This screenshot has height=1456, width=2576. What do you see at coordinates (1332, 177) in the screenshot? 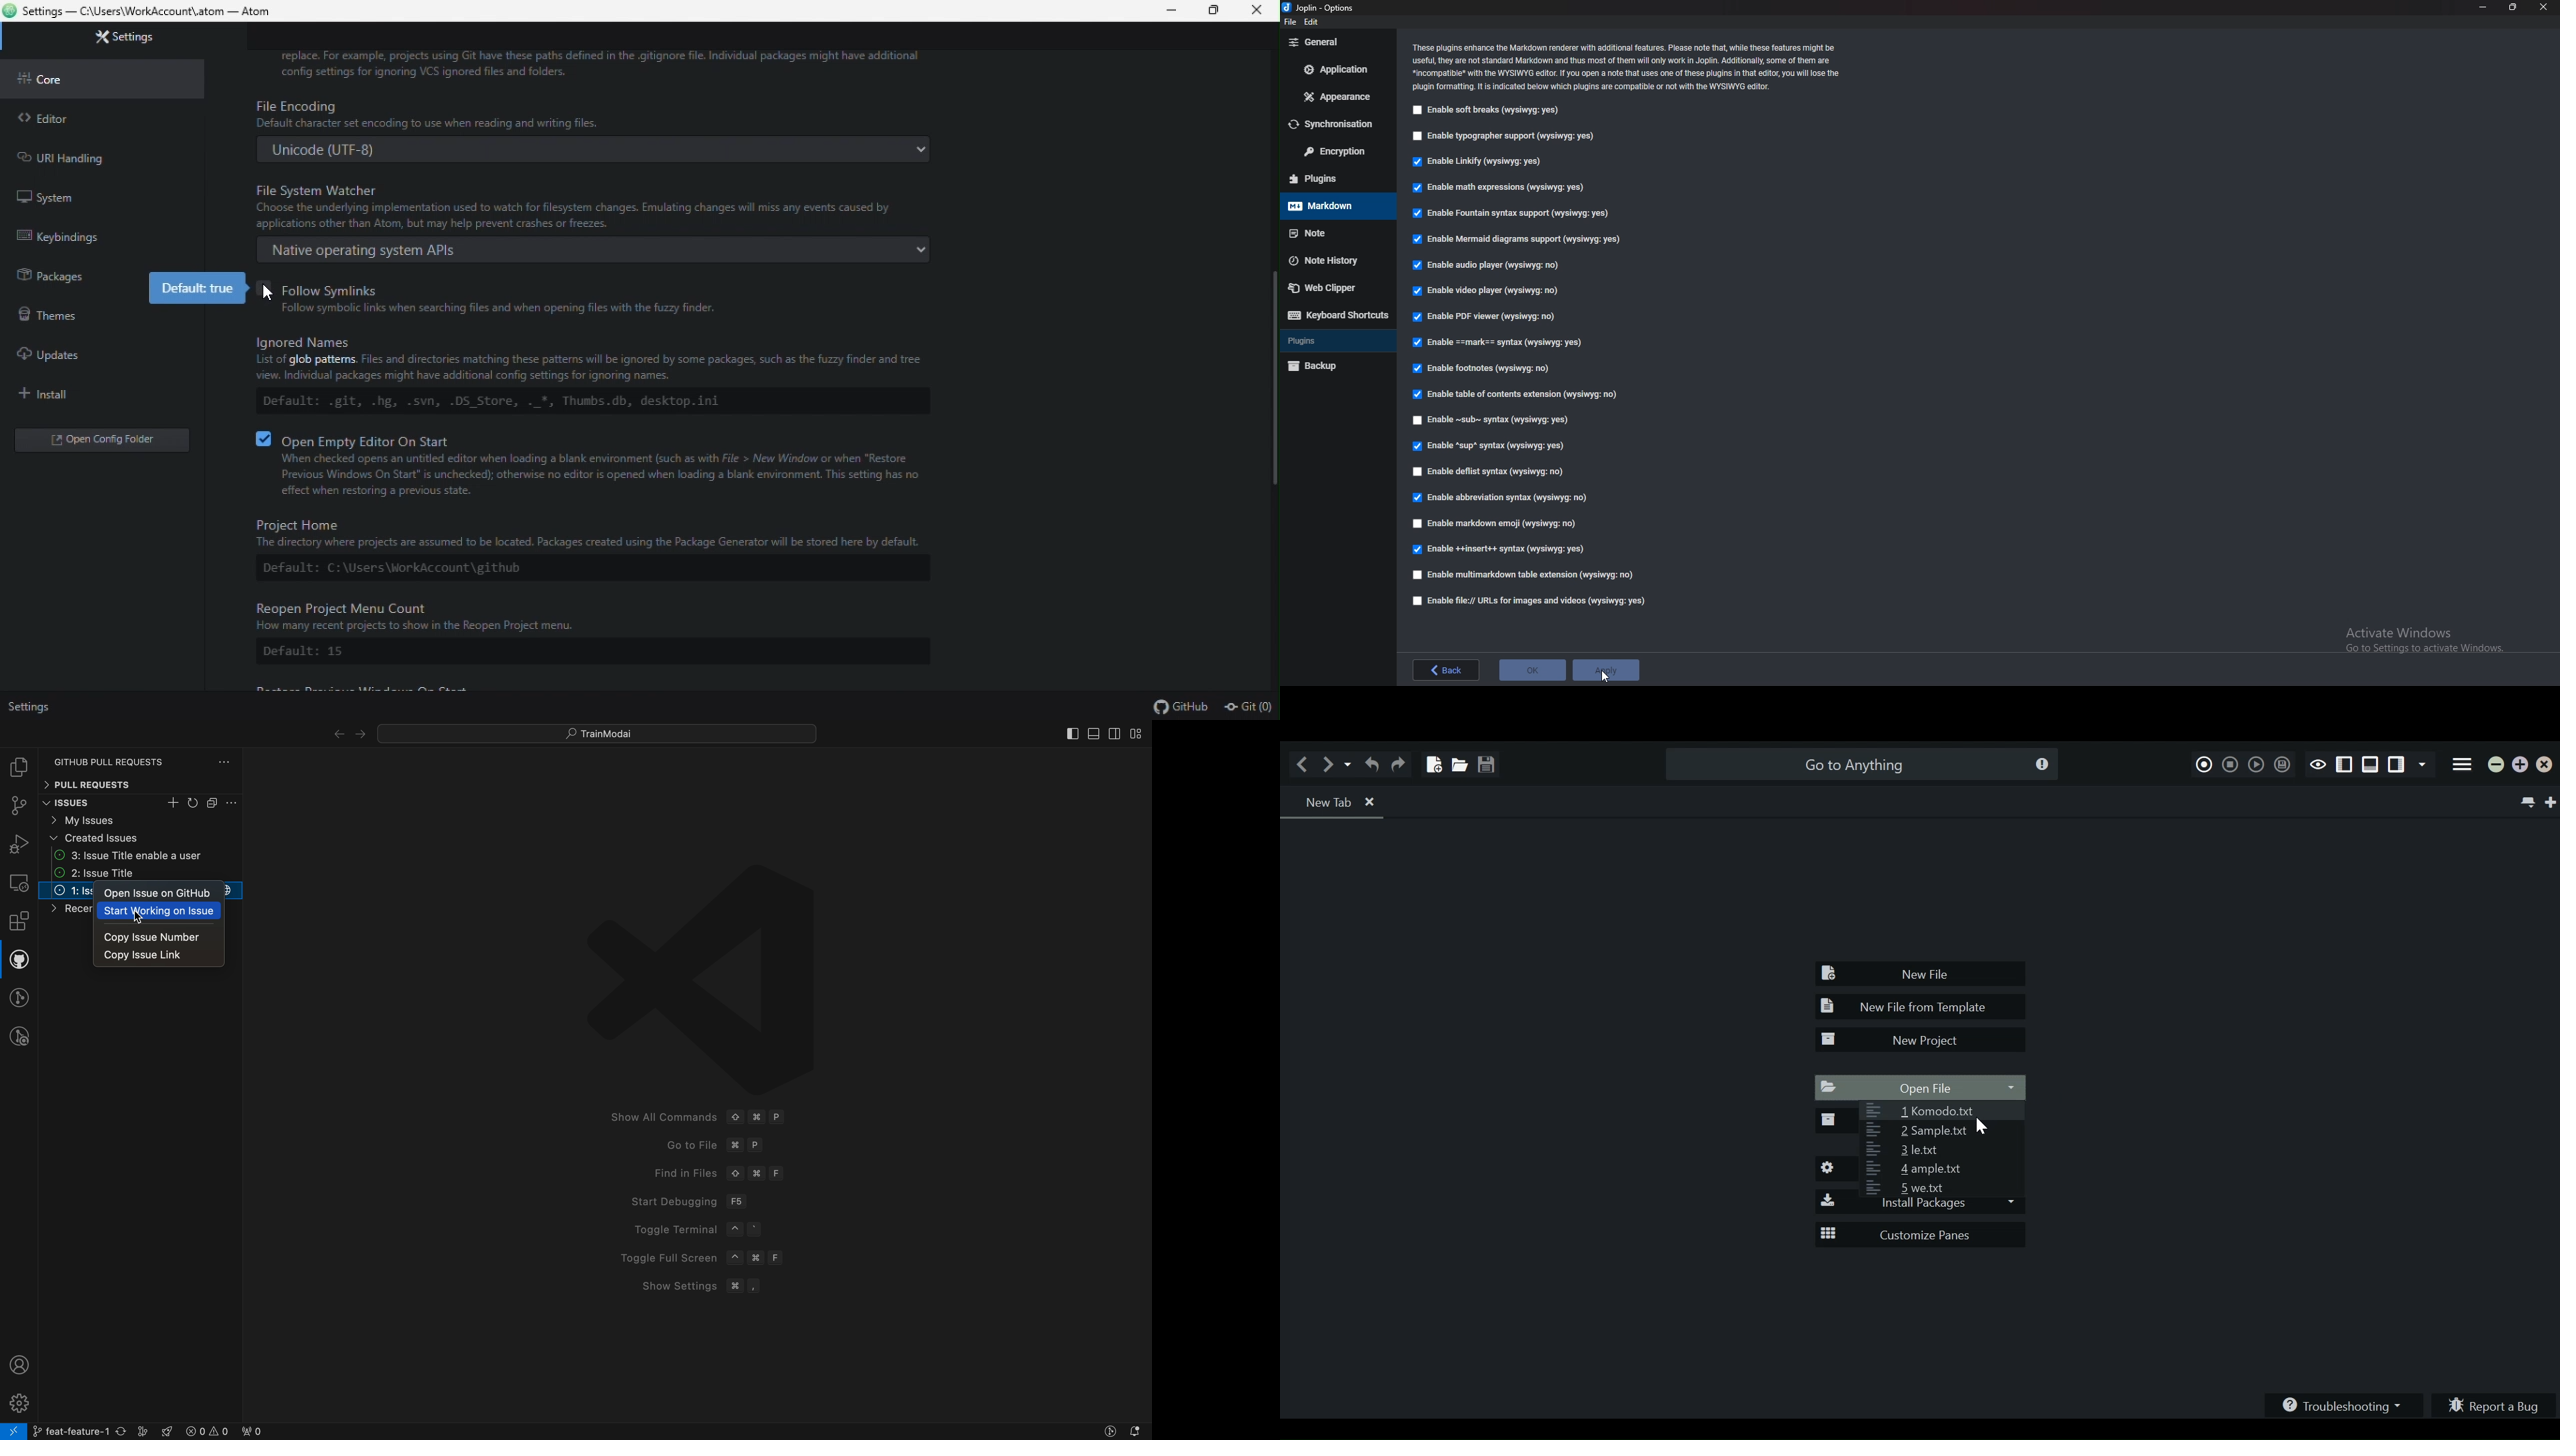
I see `Plugins` at bounding box center [1332, 177].